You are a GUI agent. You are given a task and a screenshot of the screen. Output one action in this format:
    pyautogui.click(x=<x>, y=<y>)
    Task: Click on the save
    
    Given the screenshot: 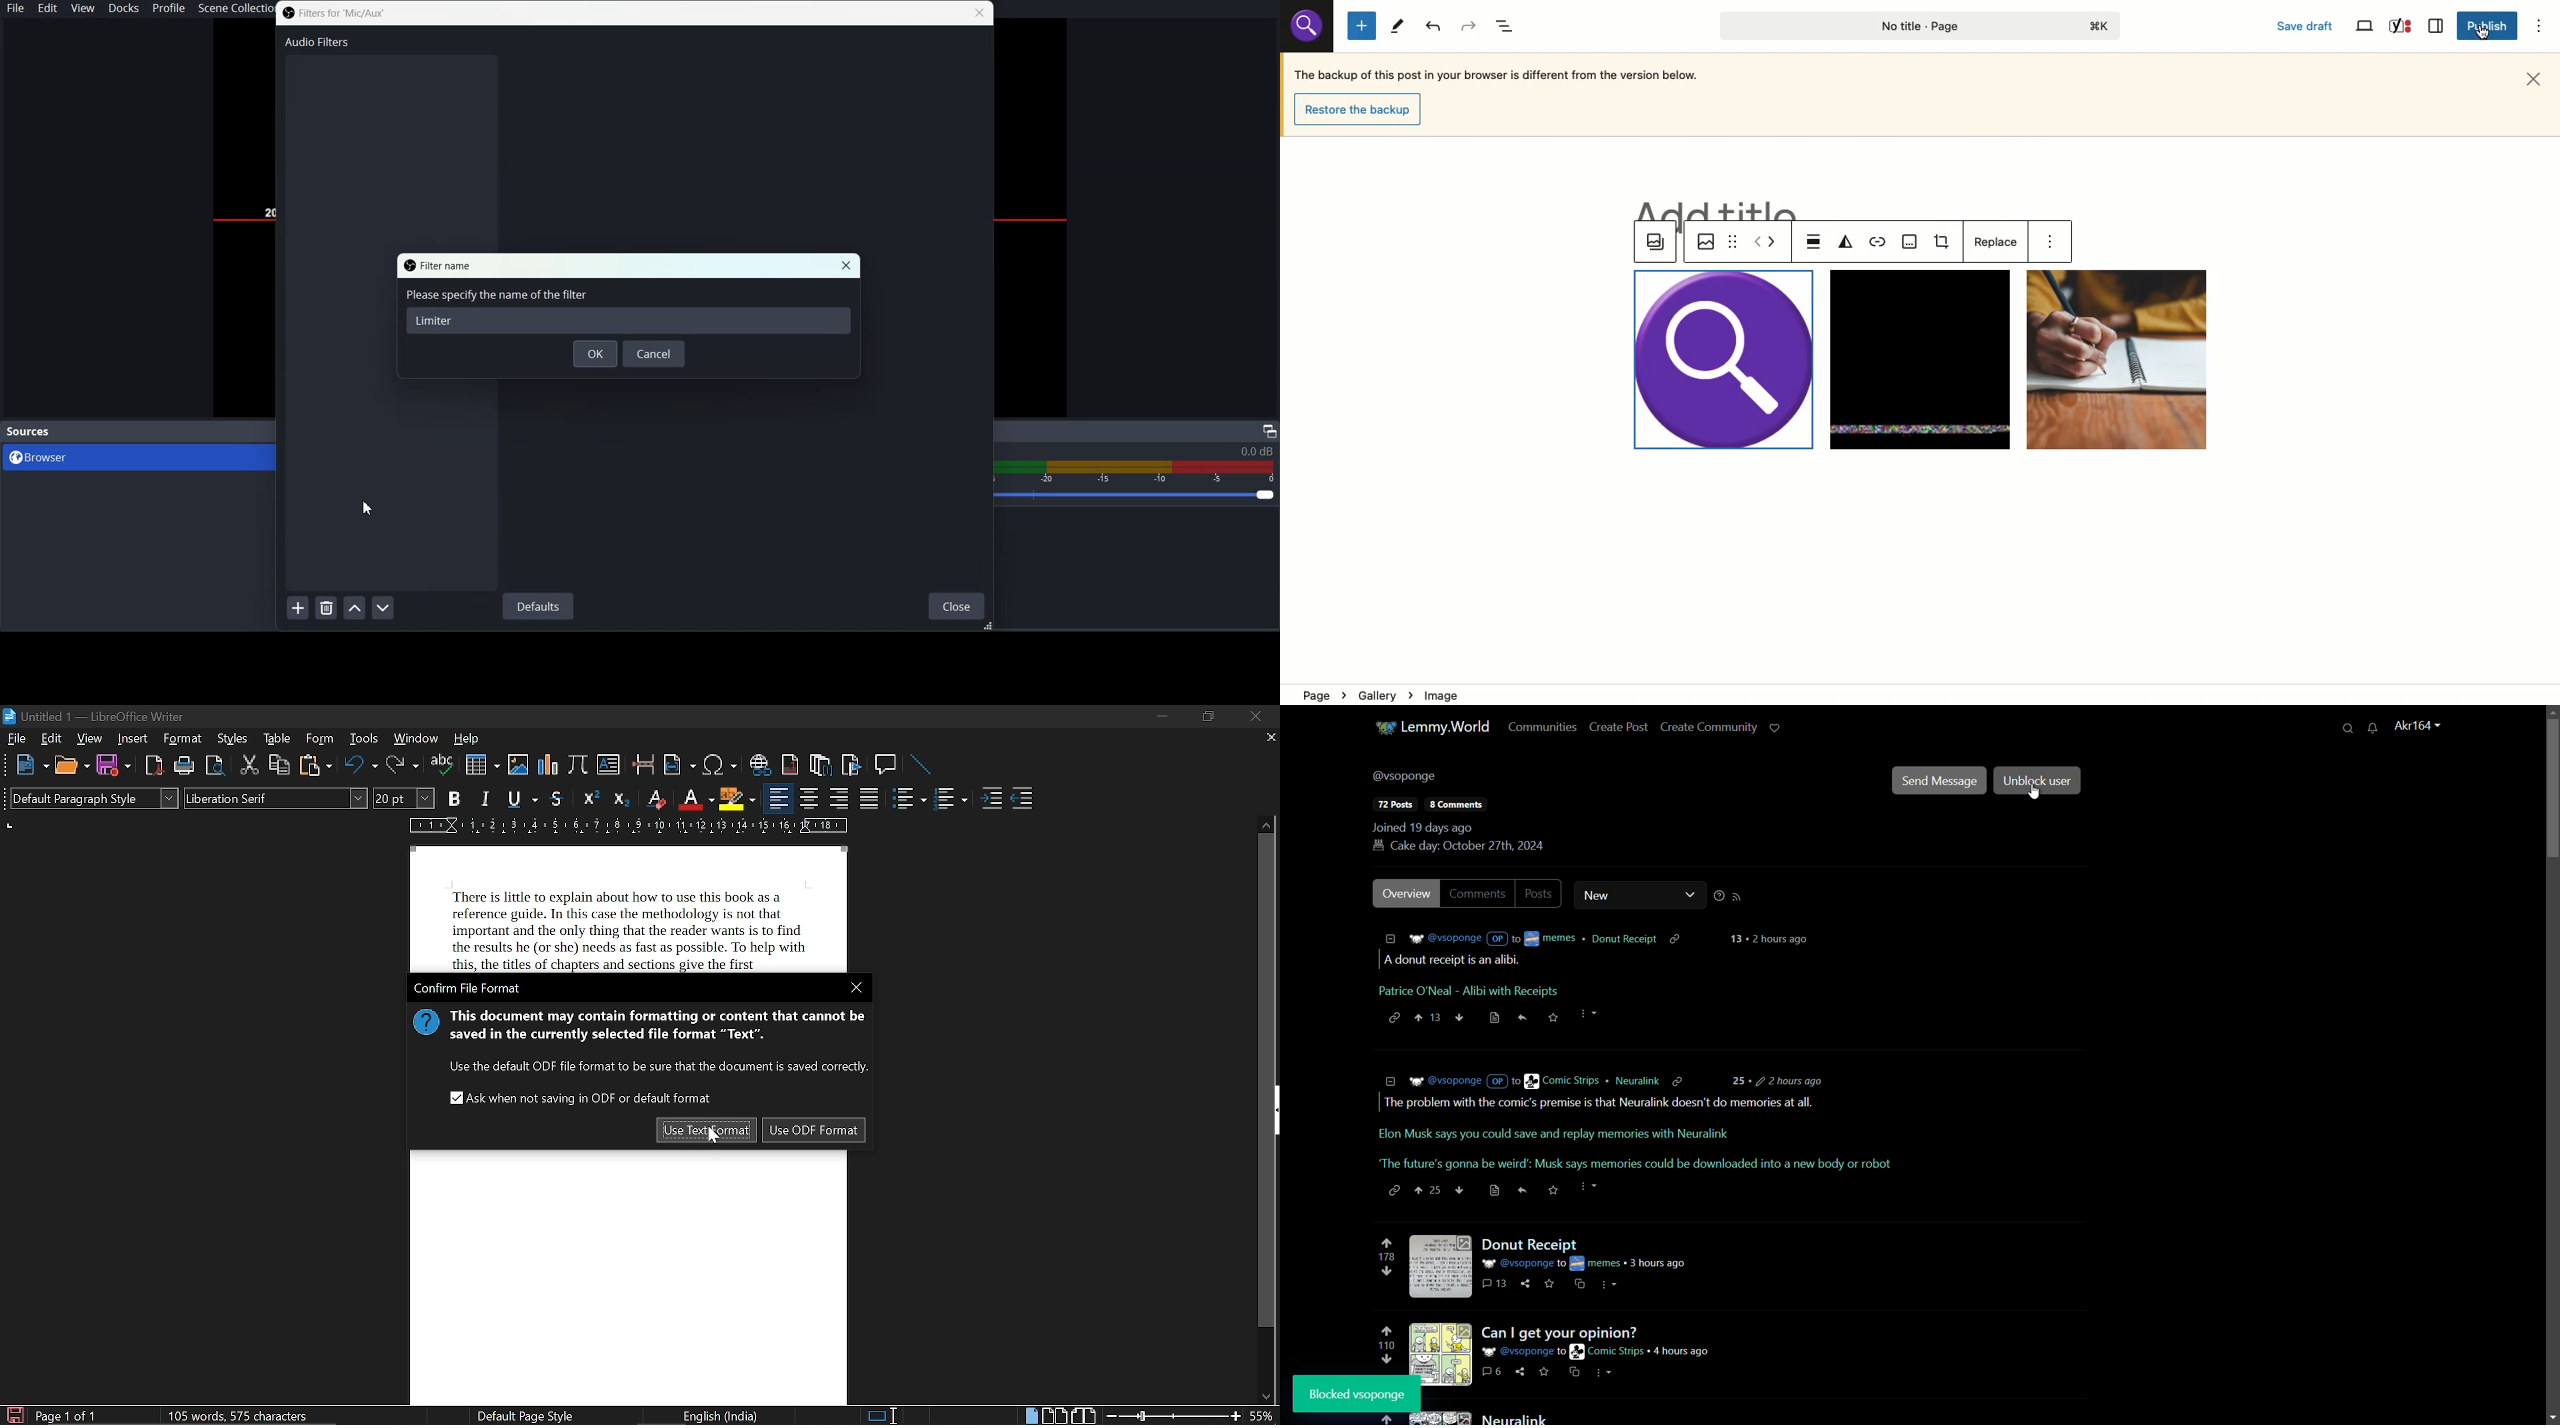 What is the action you would take?
    pyautogui.click(x=1553, y=1017)
    